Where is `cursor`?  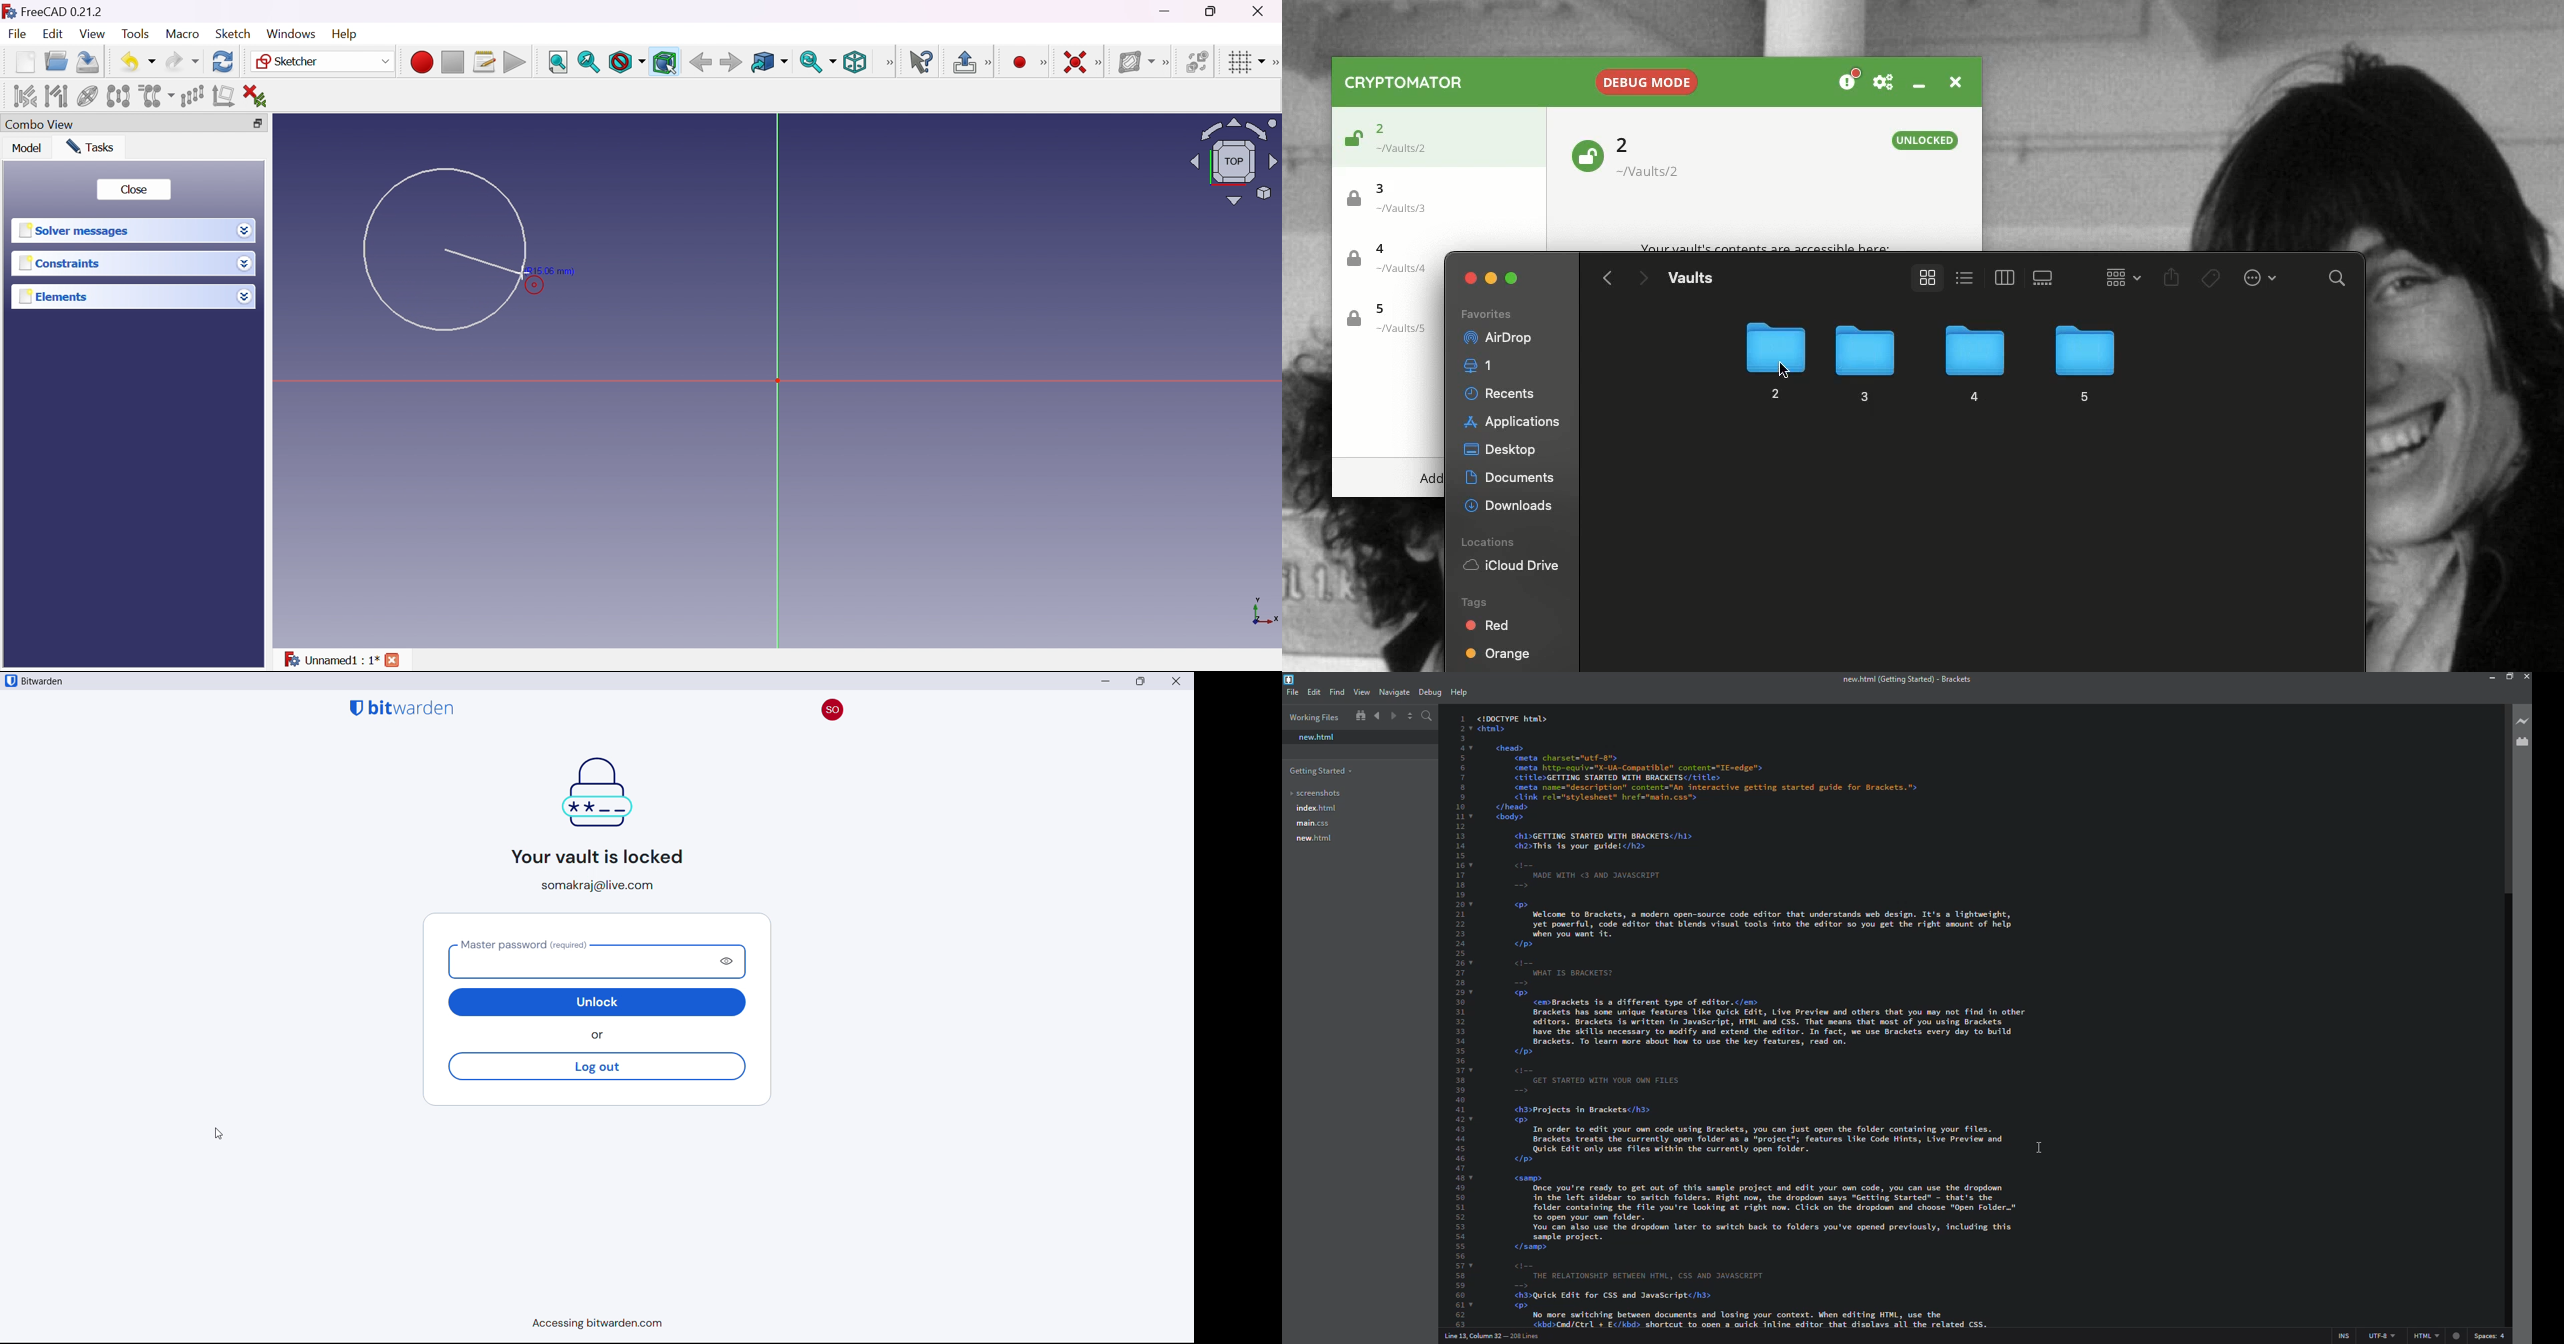 cursor is located at coordinates (218, 1134).